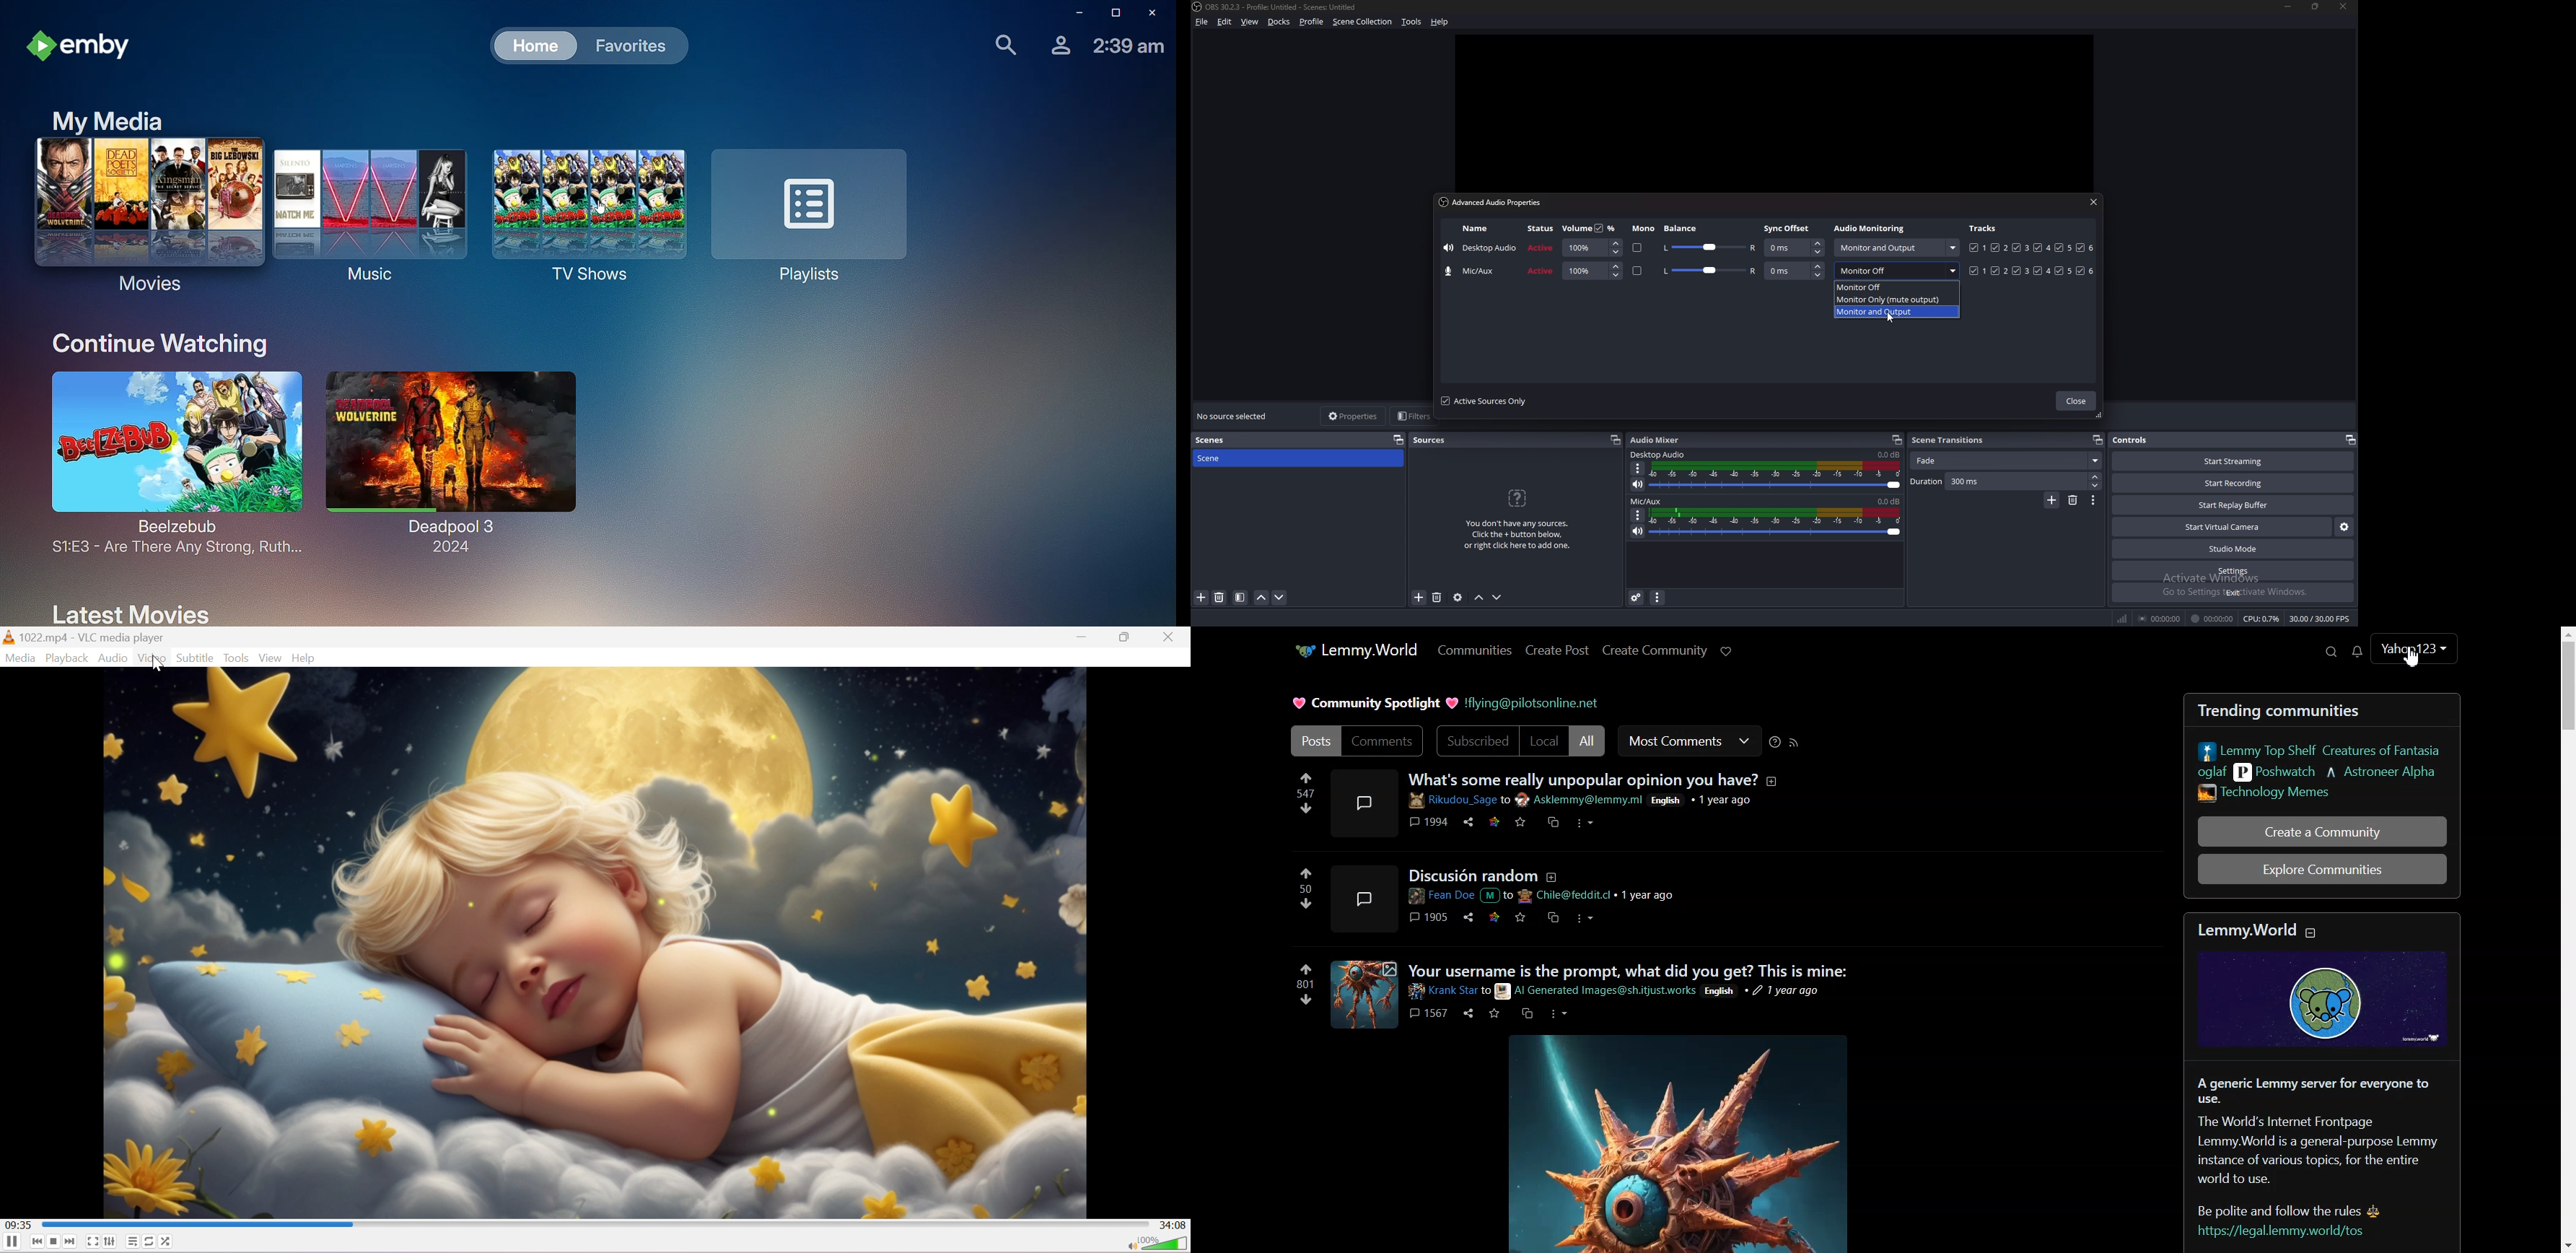 The height and width of the screenshot is (1260, 2576). I want to click on Subtitles, so click(195, 658).